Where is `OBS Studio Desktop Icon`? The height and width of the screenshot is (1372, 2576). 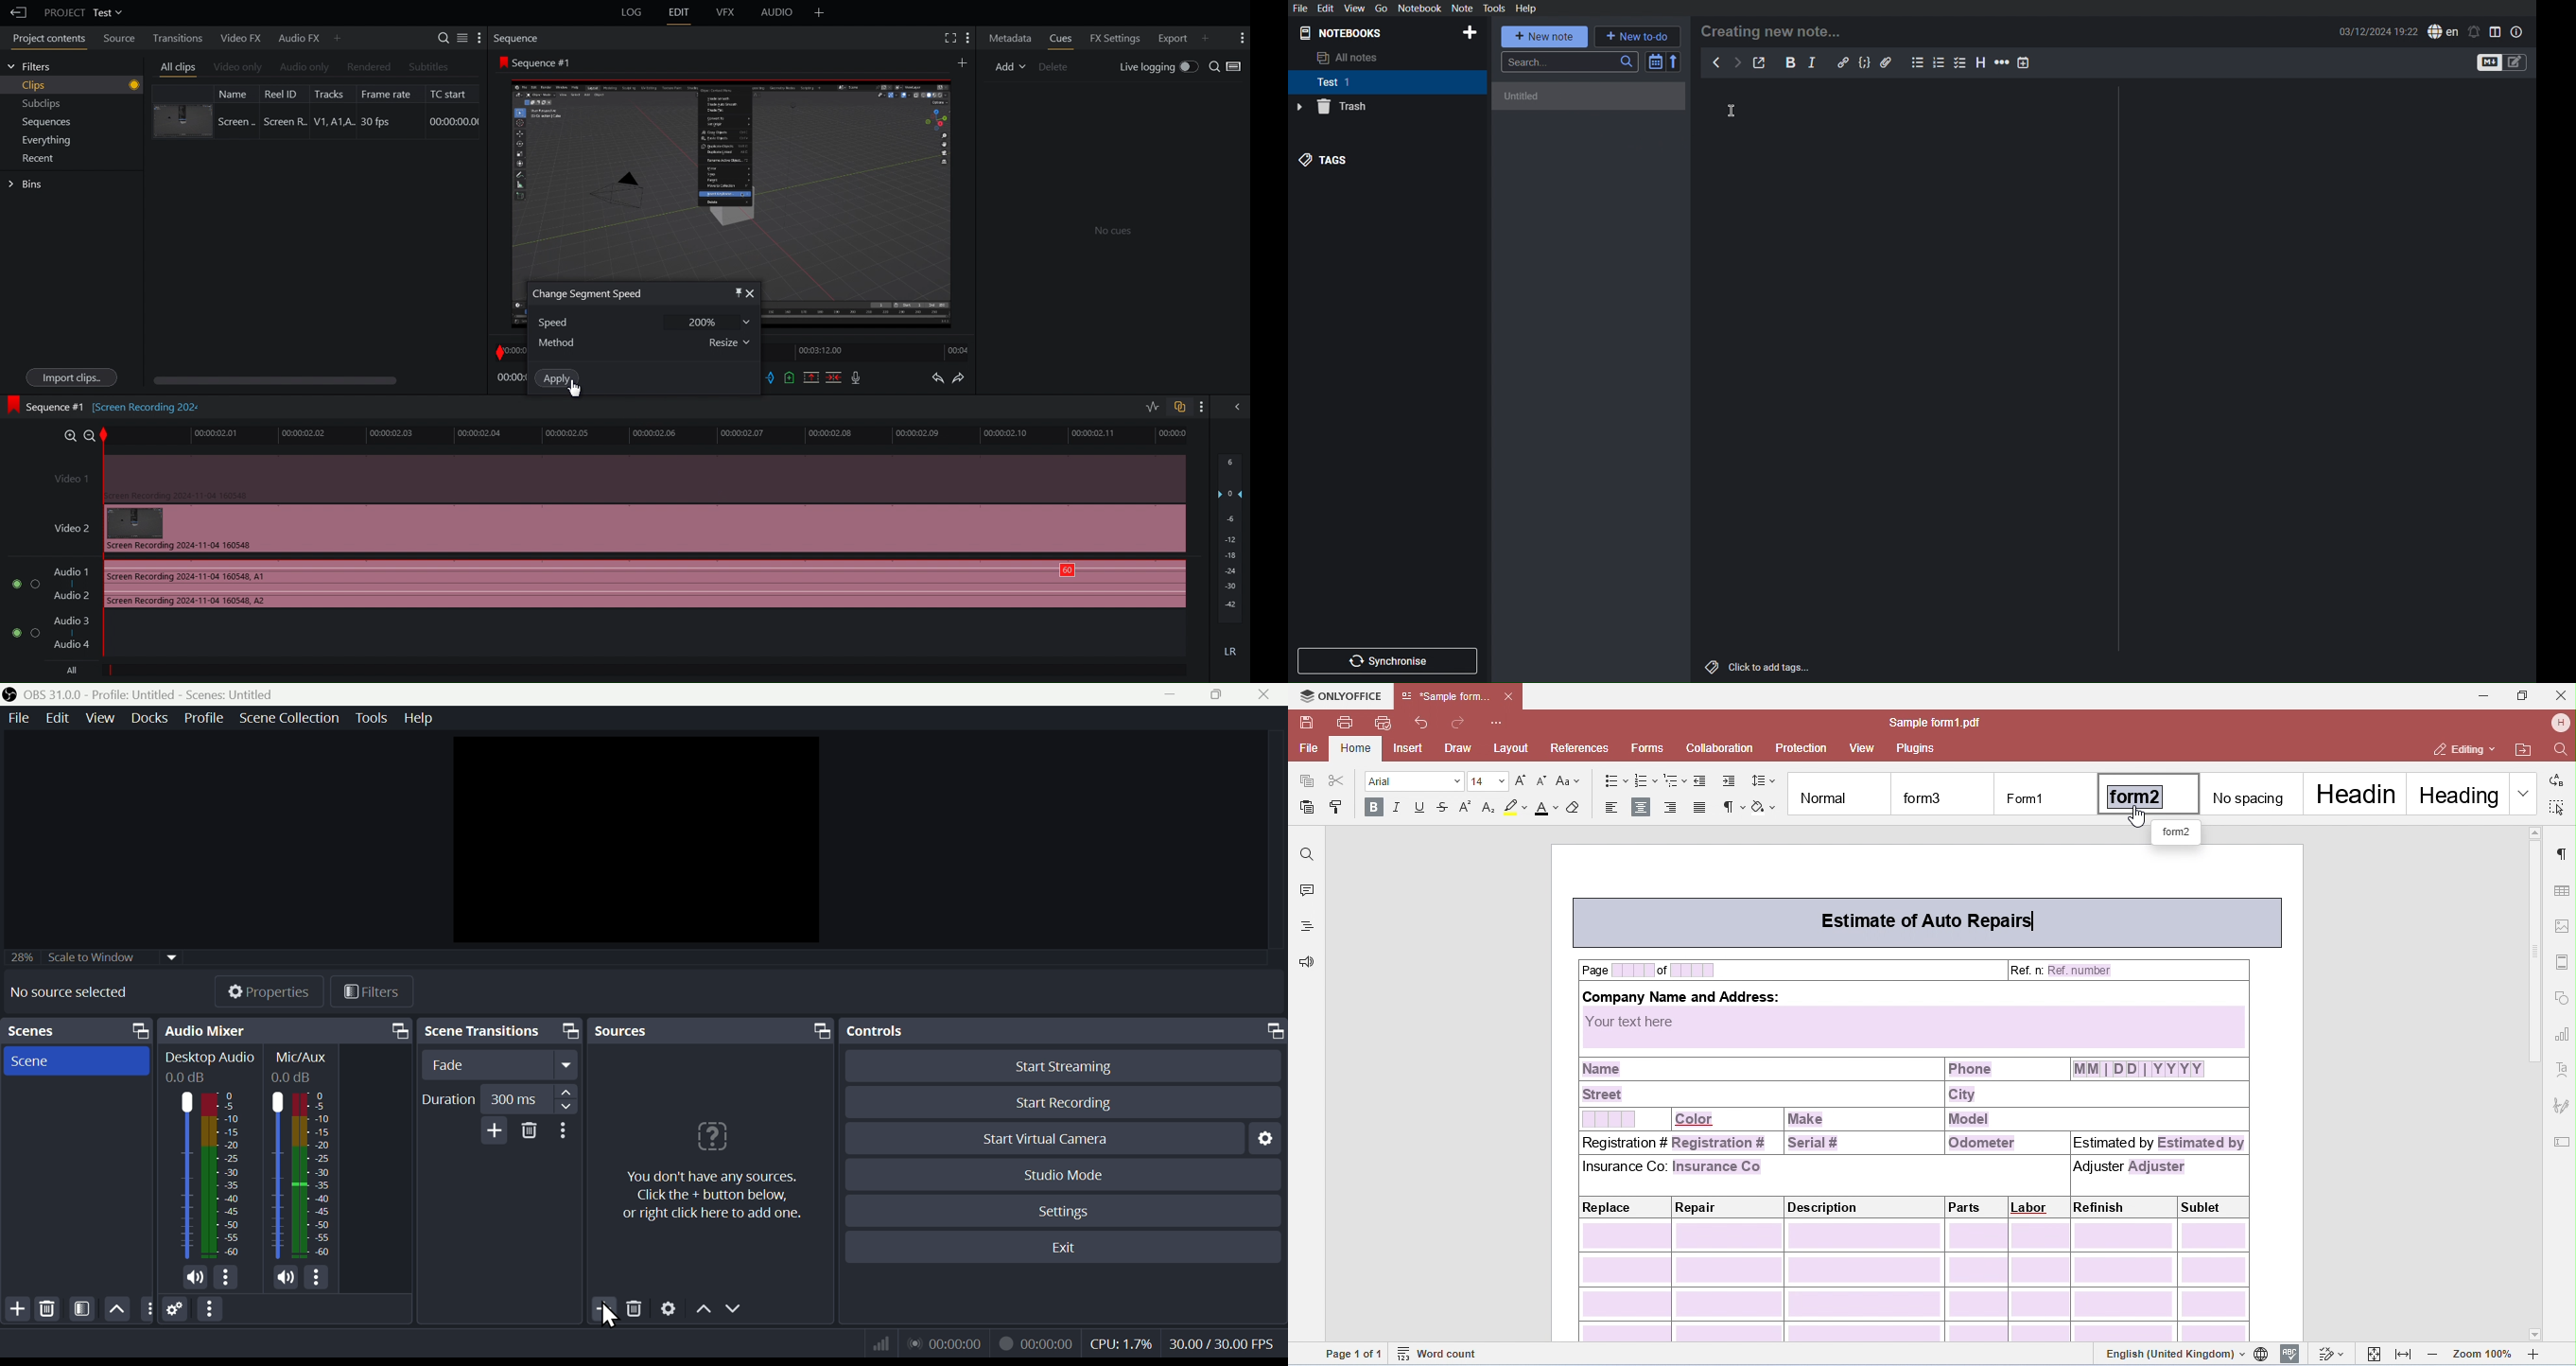 OBS Studio Desktop Icon is located at coordinates (10, 694).